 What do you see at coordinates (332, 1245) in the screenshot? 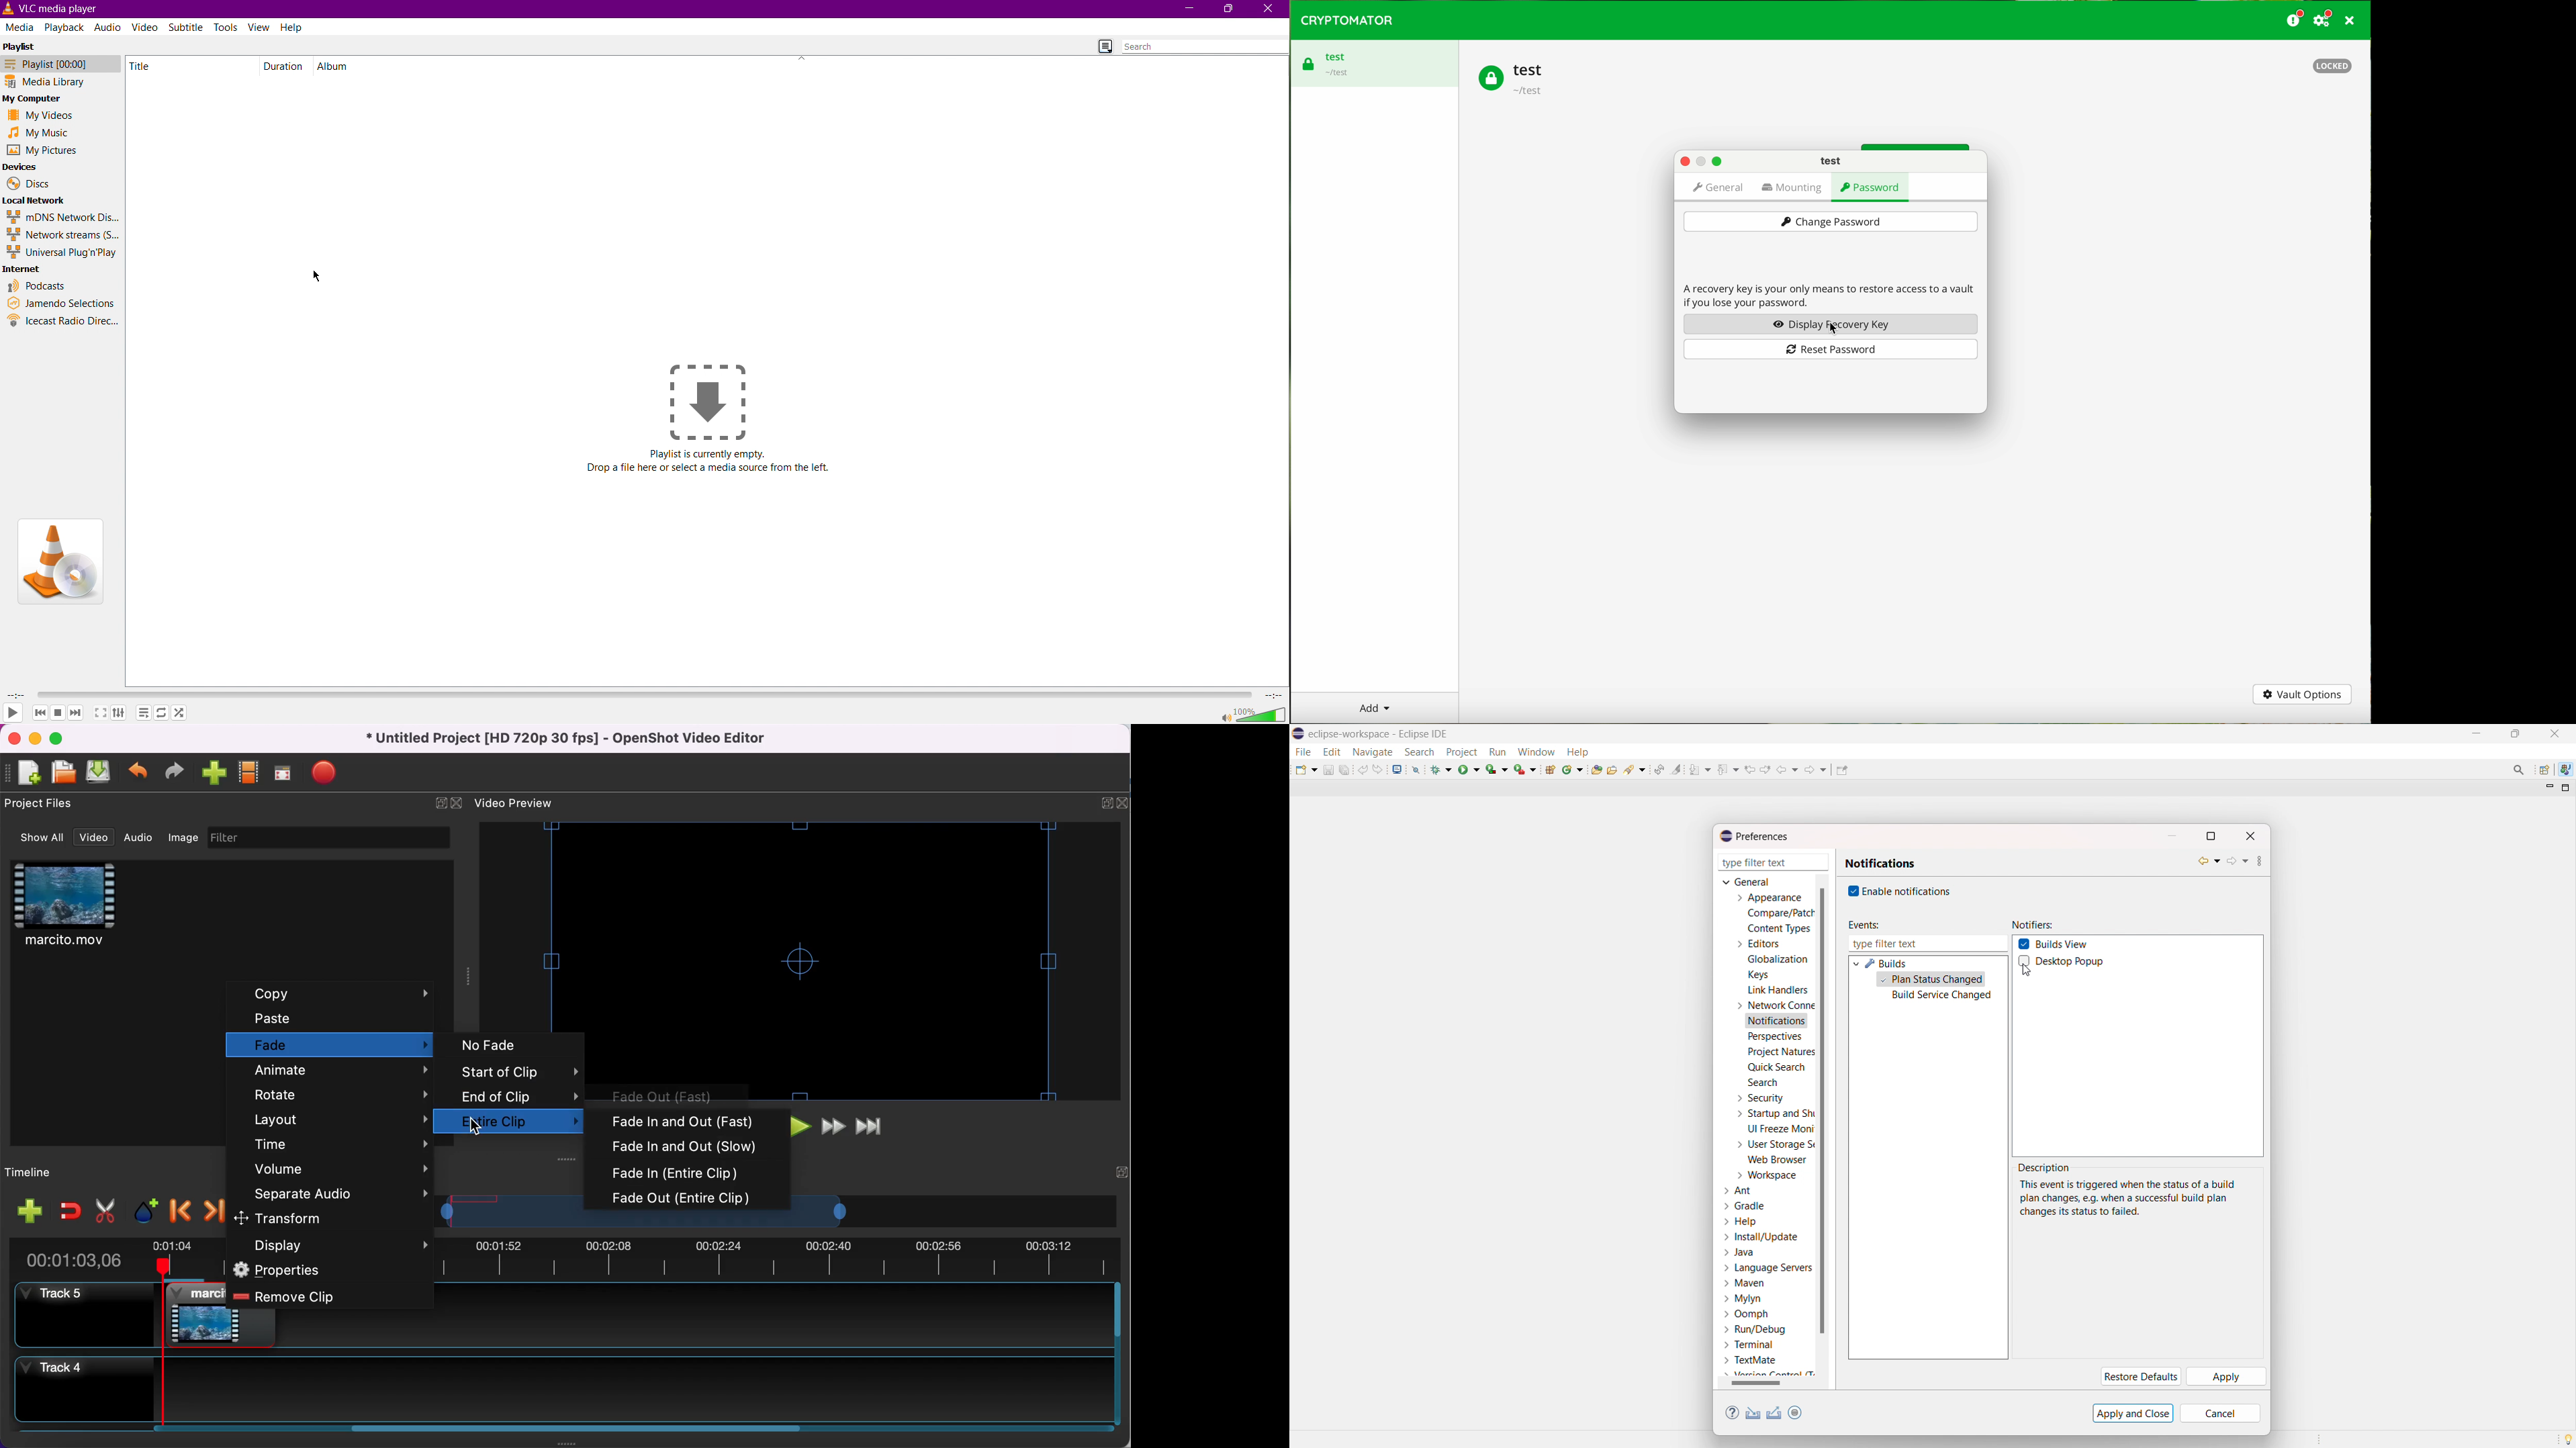
I see `display` at bounding box center [332, 1245].